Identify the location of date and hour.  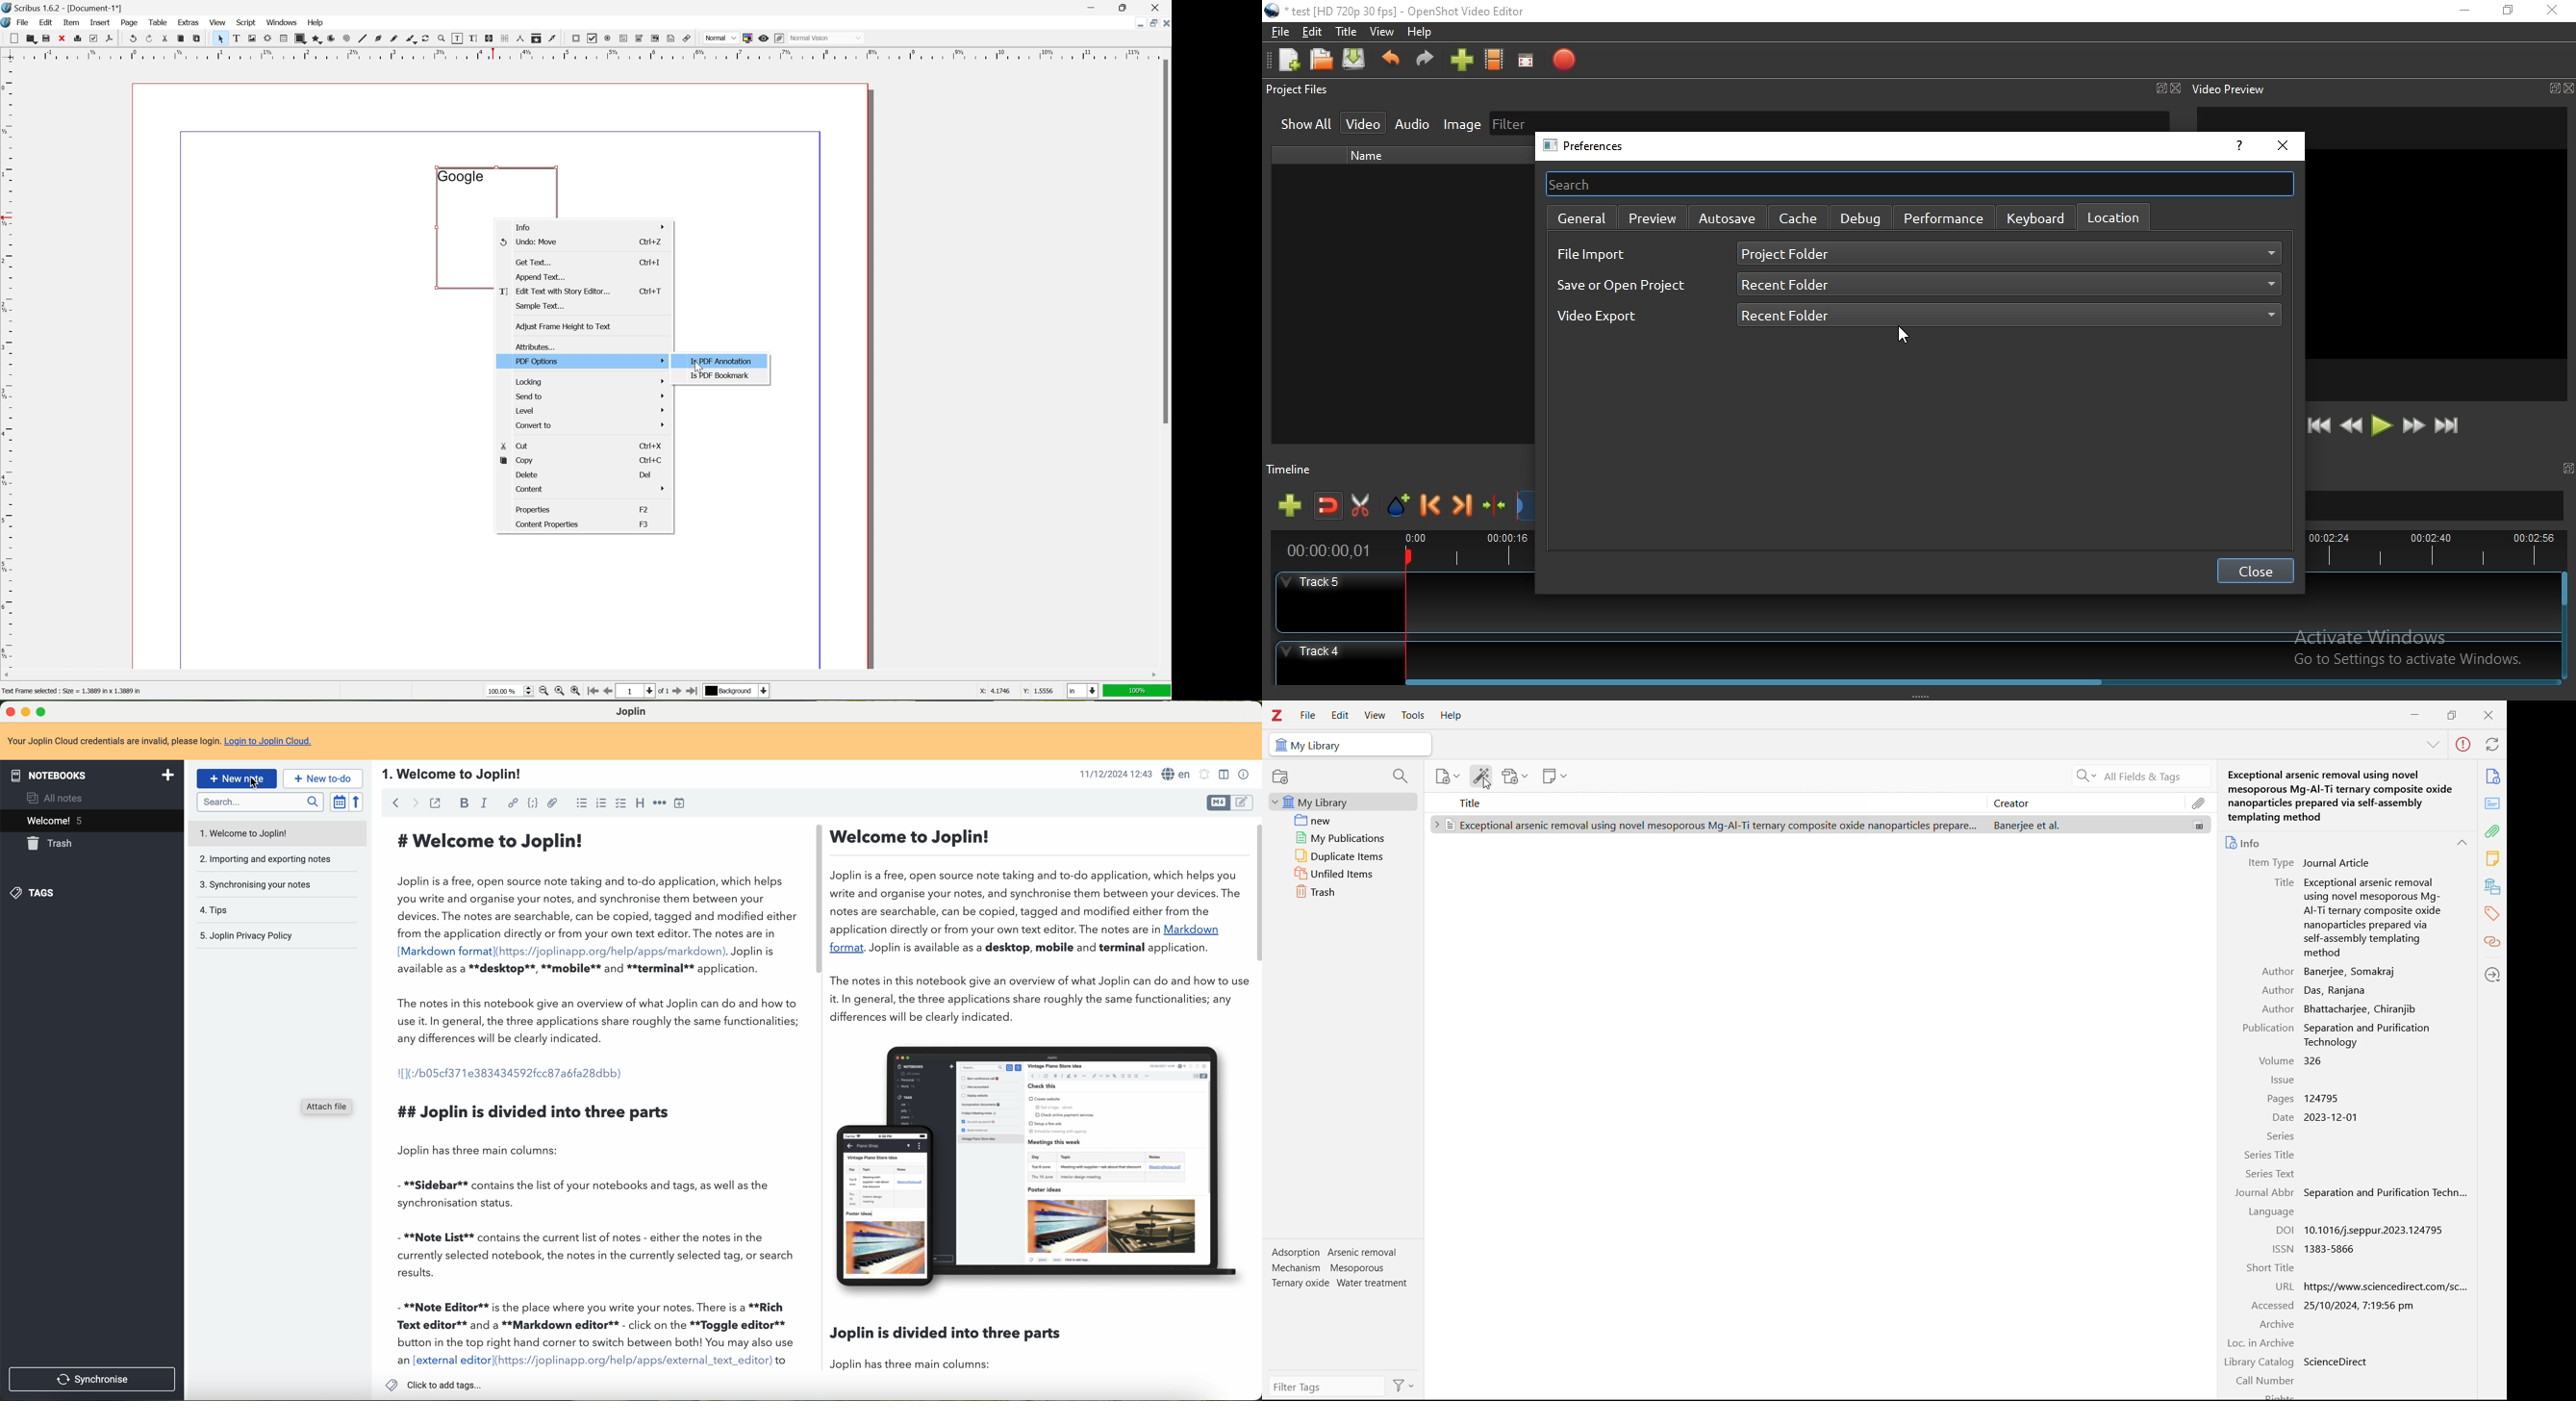
(1114, 775).